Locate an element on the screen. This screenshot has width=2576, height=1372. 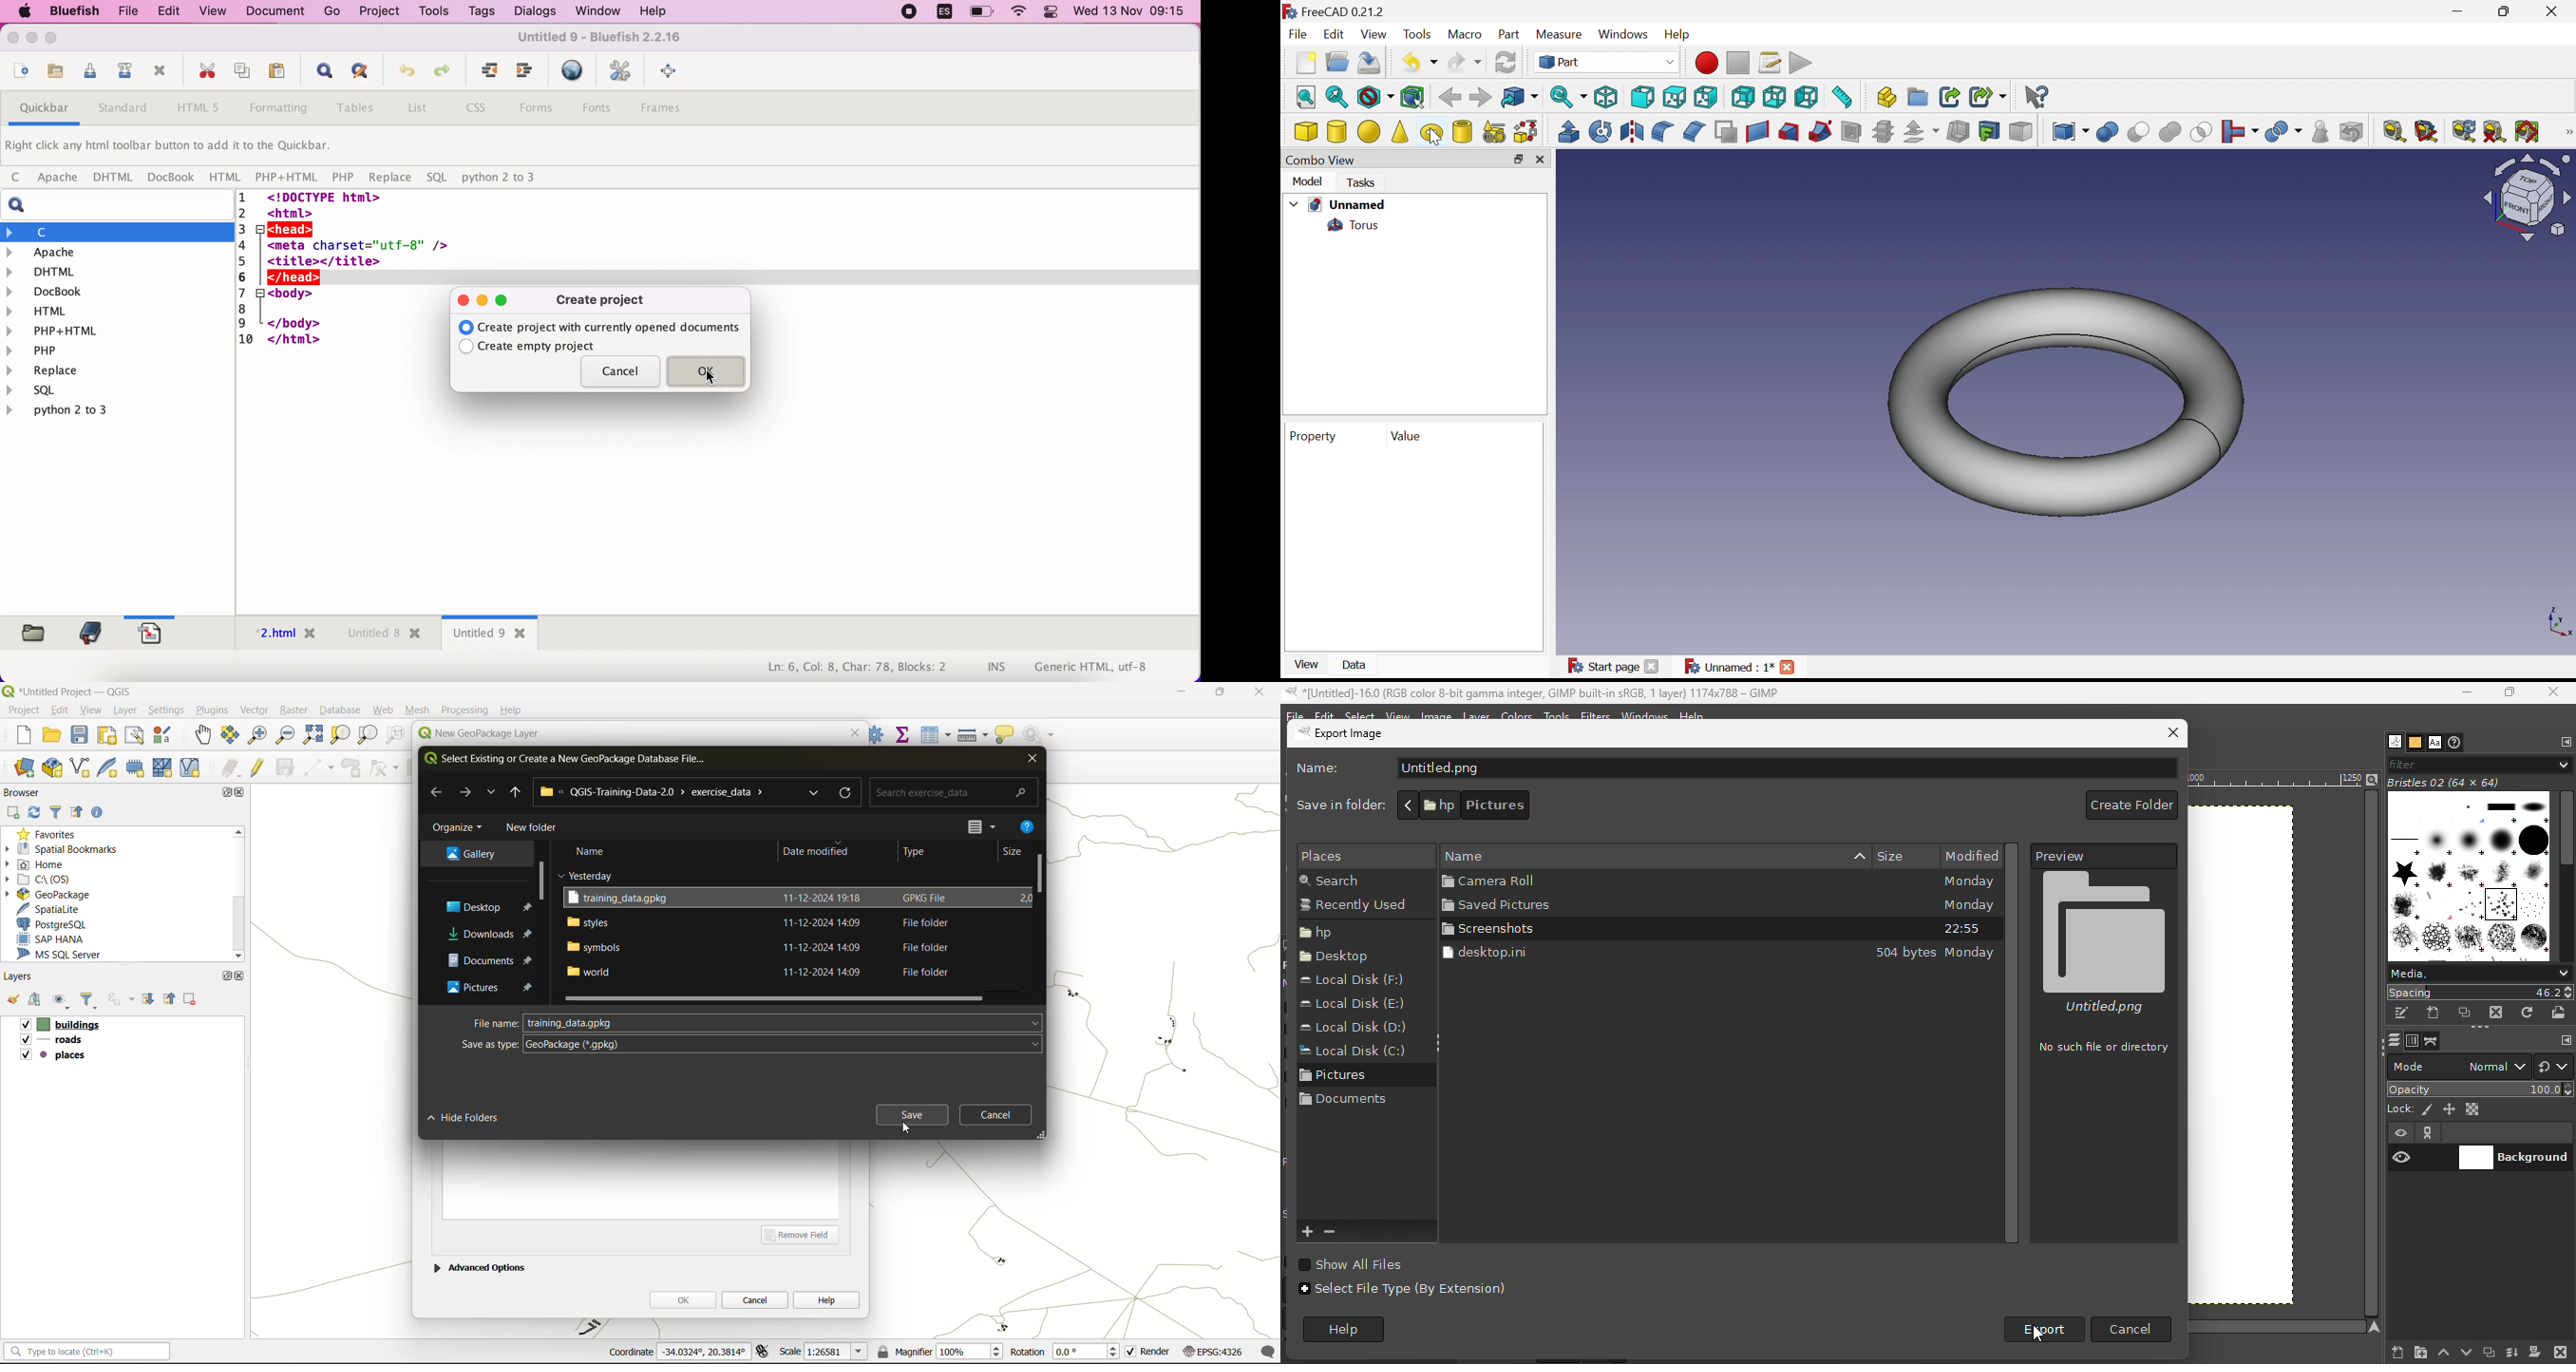
Execute macro is located at coordinates (1803, 63).